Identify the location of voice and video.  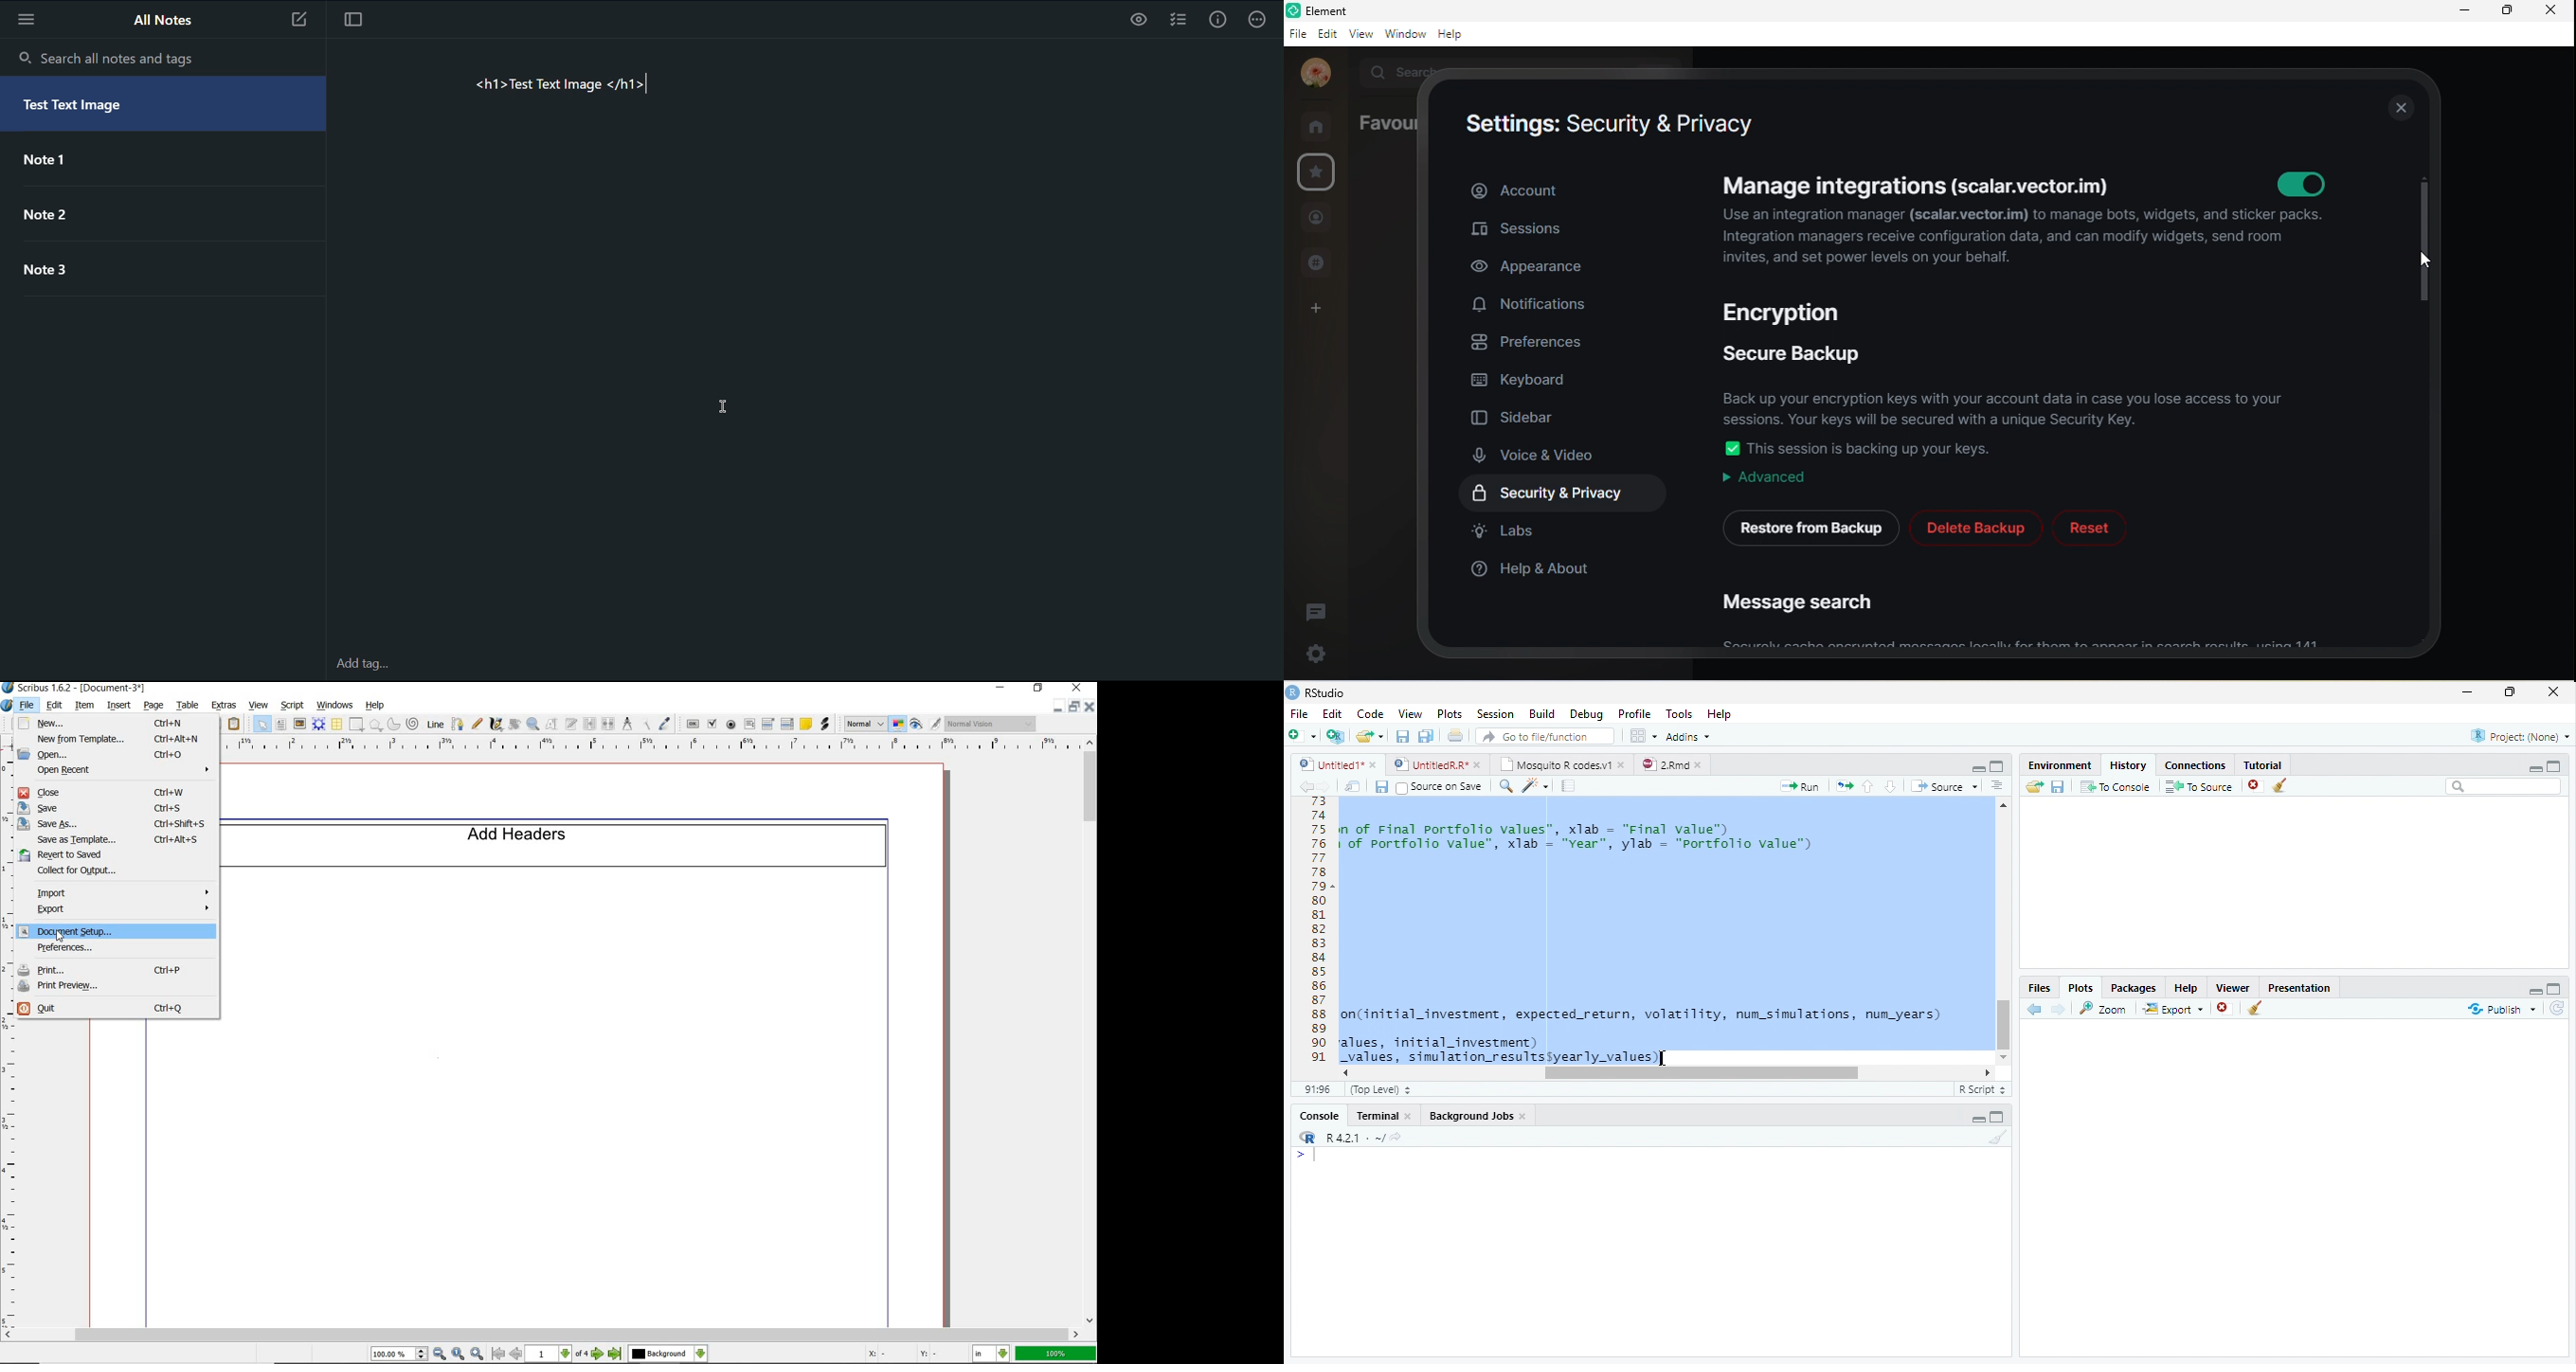
(1542, 454).